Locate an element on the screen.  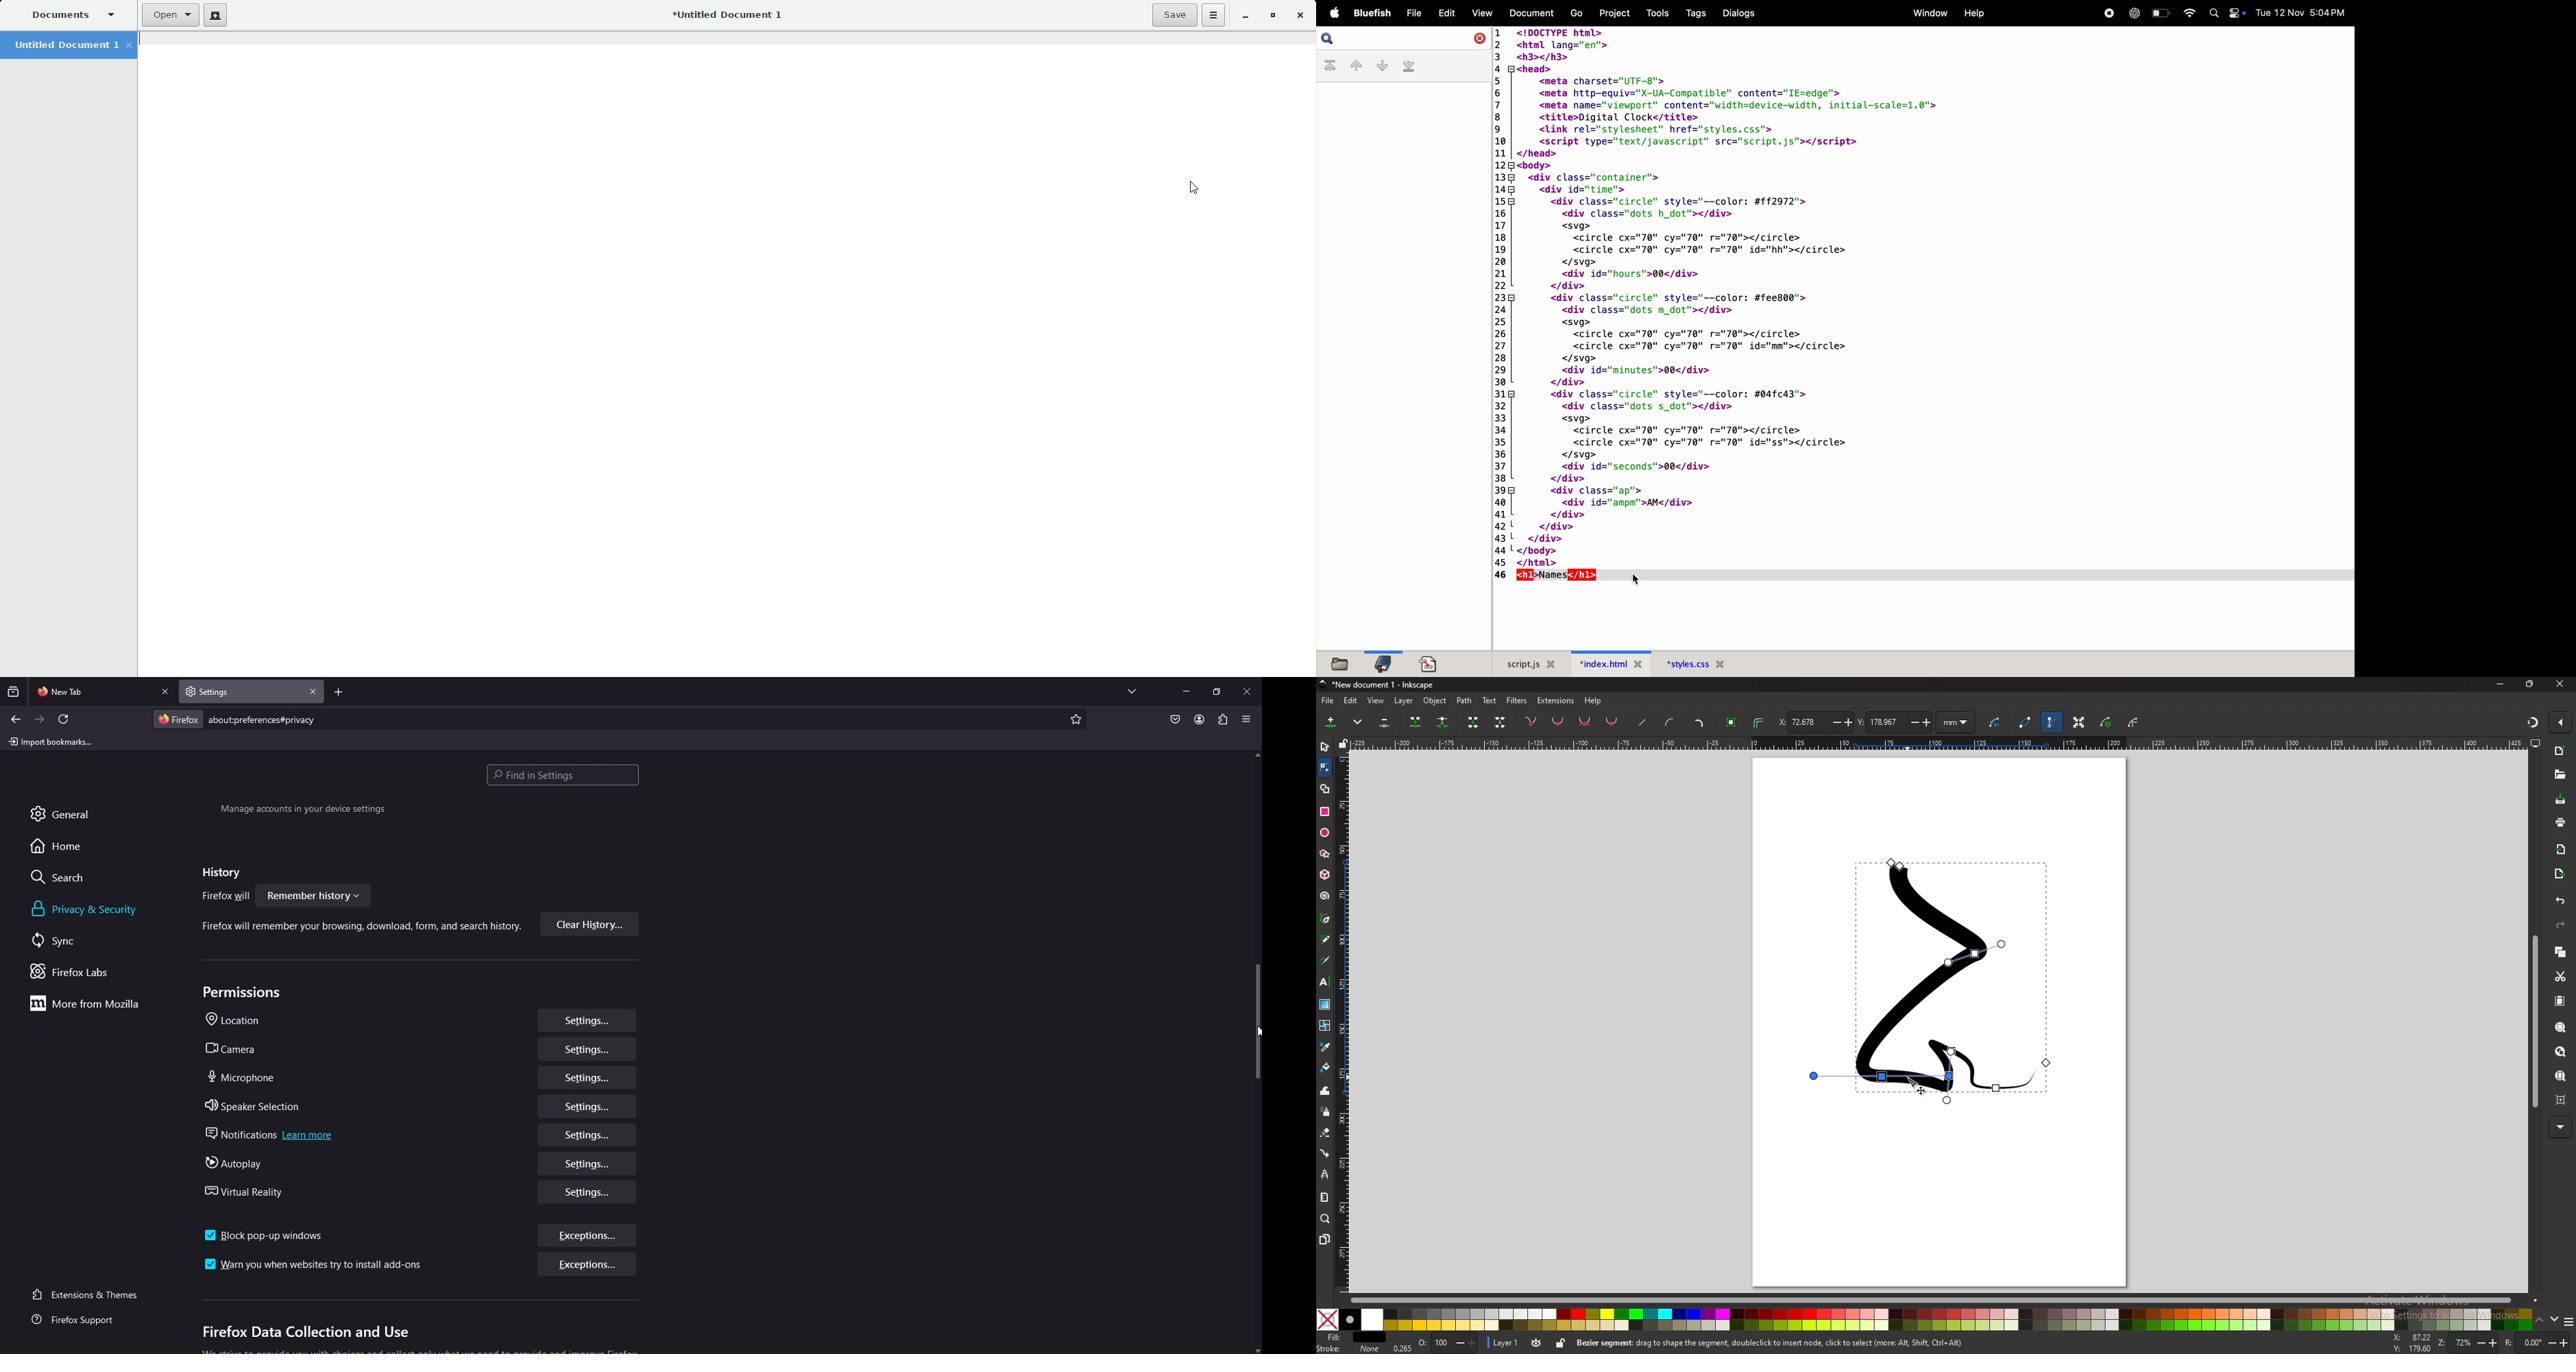
rectangle is located at coordinates (1326, 812).